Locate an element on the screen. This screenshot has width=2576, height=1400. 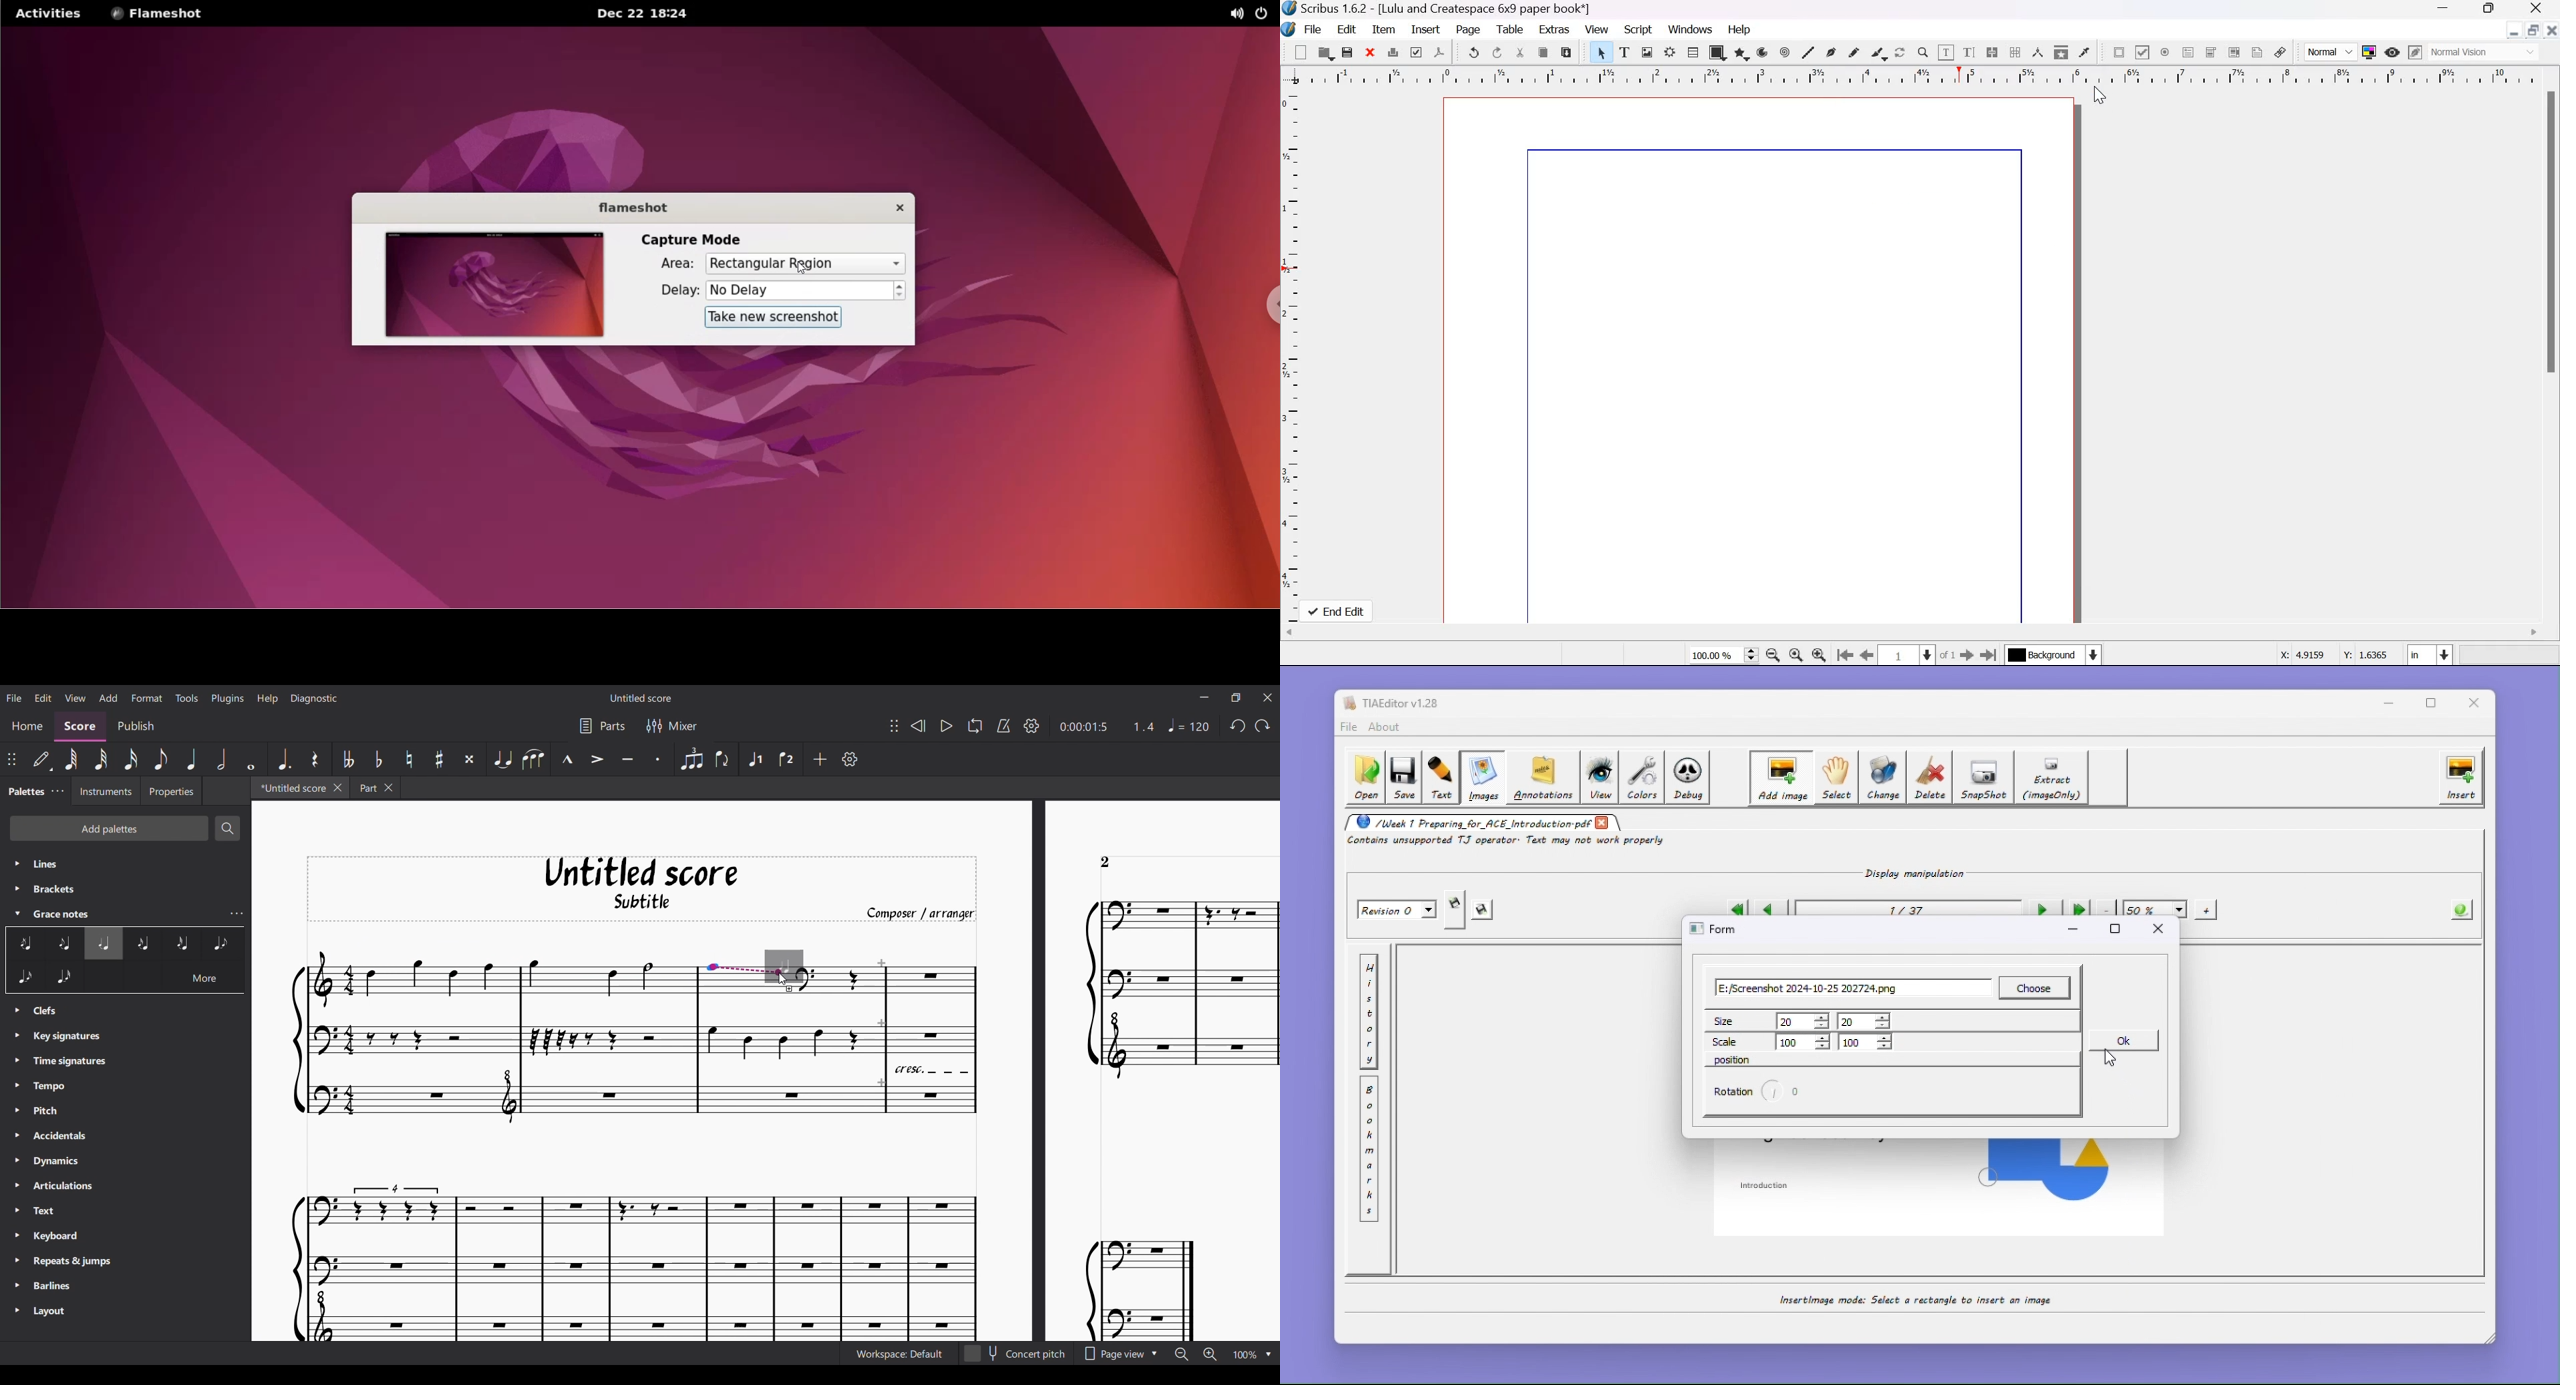
page is located at coordinates (1761, 361).